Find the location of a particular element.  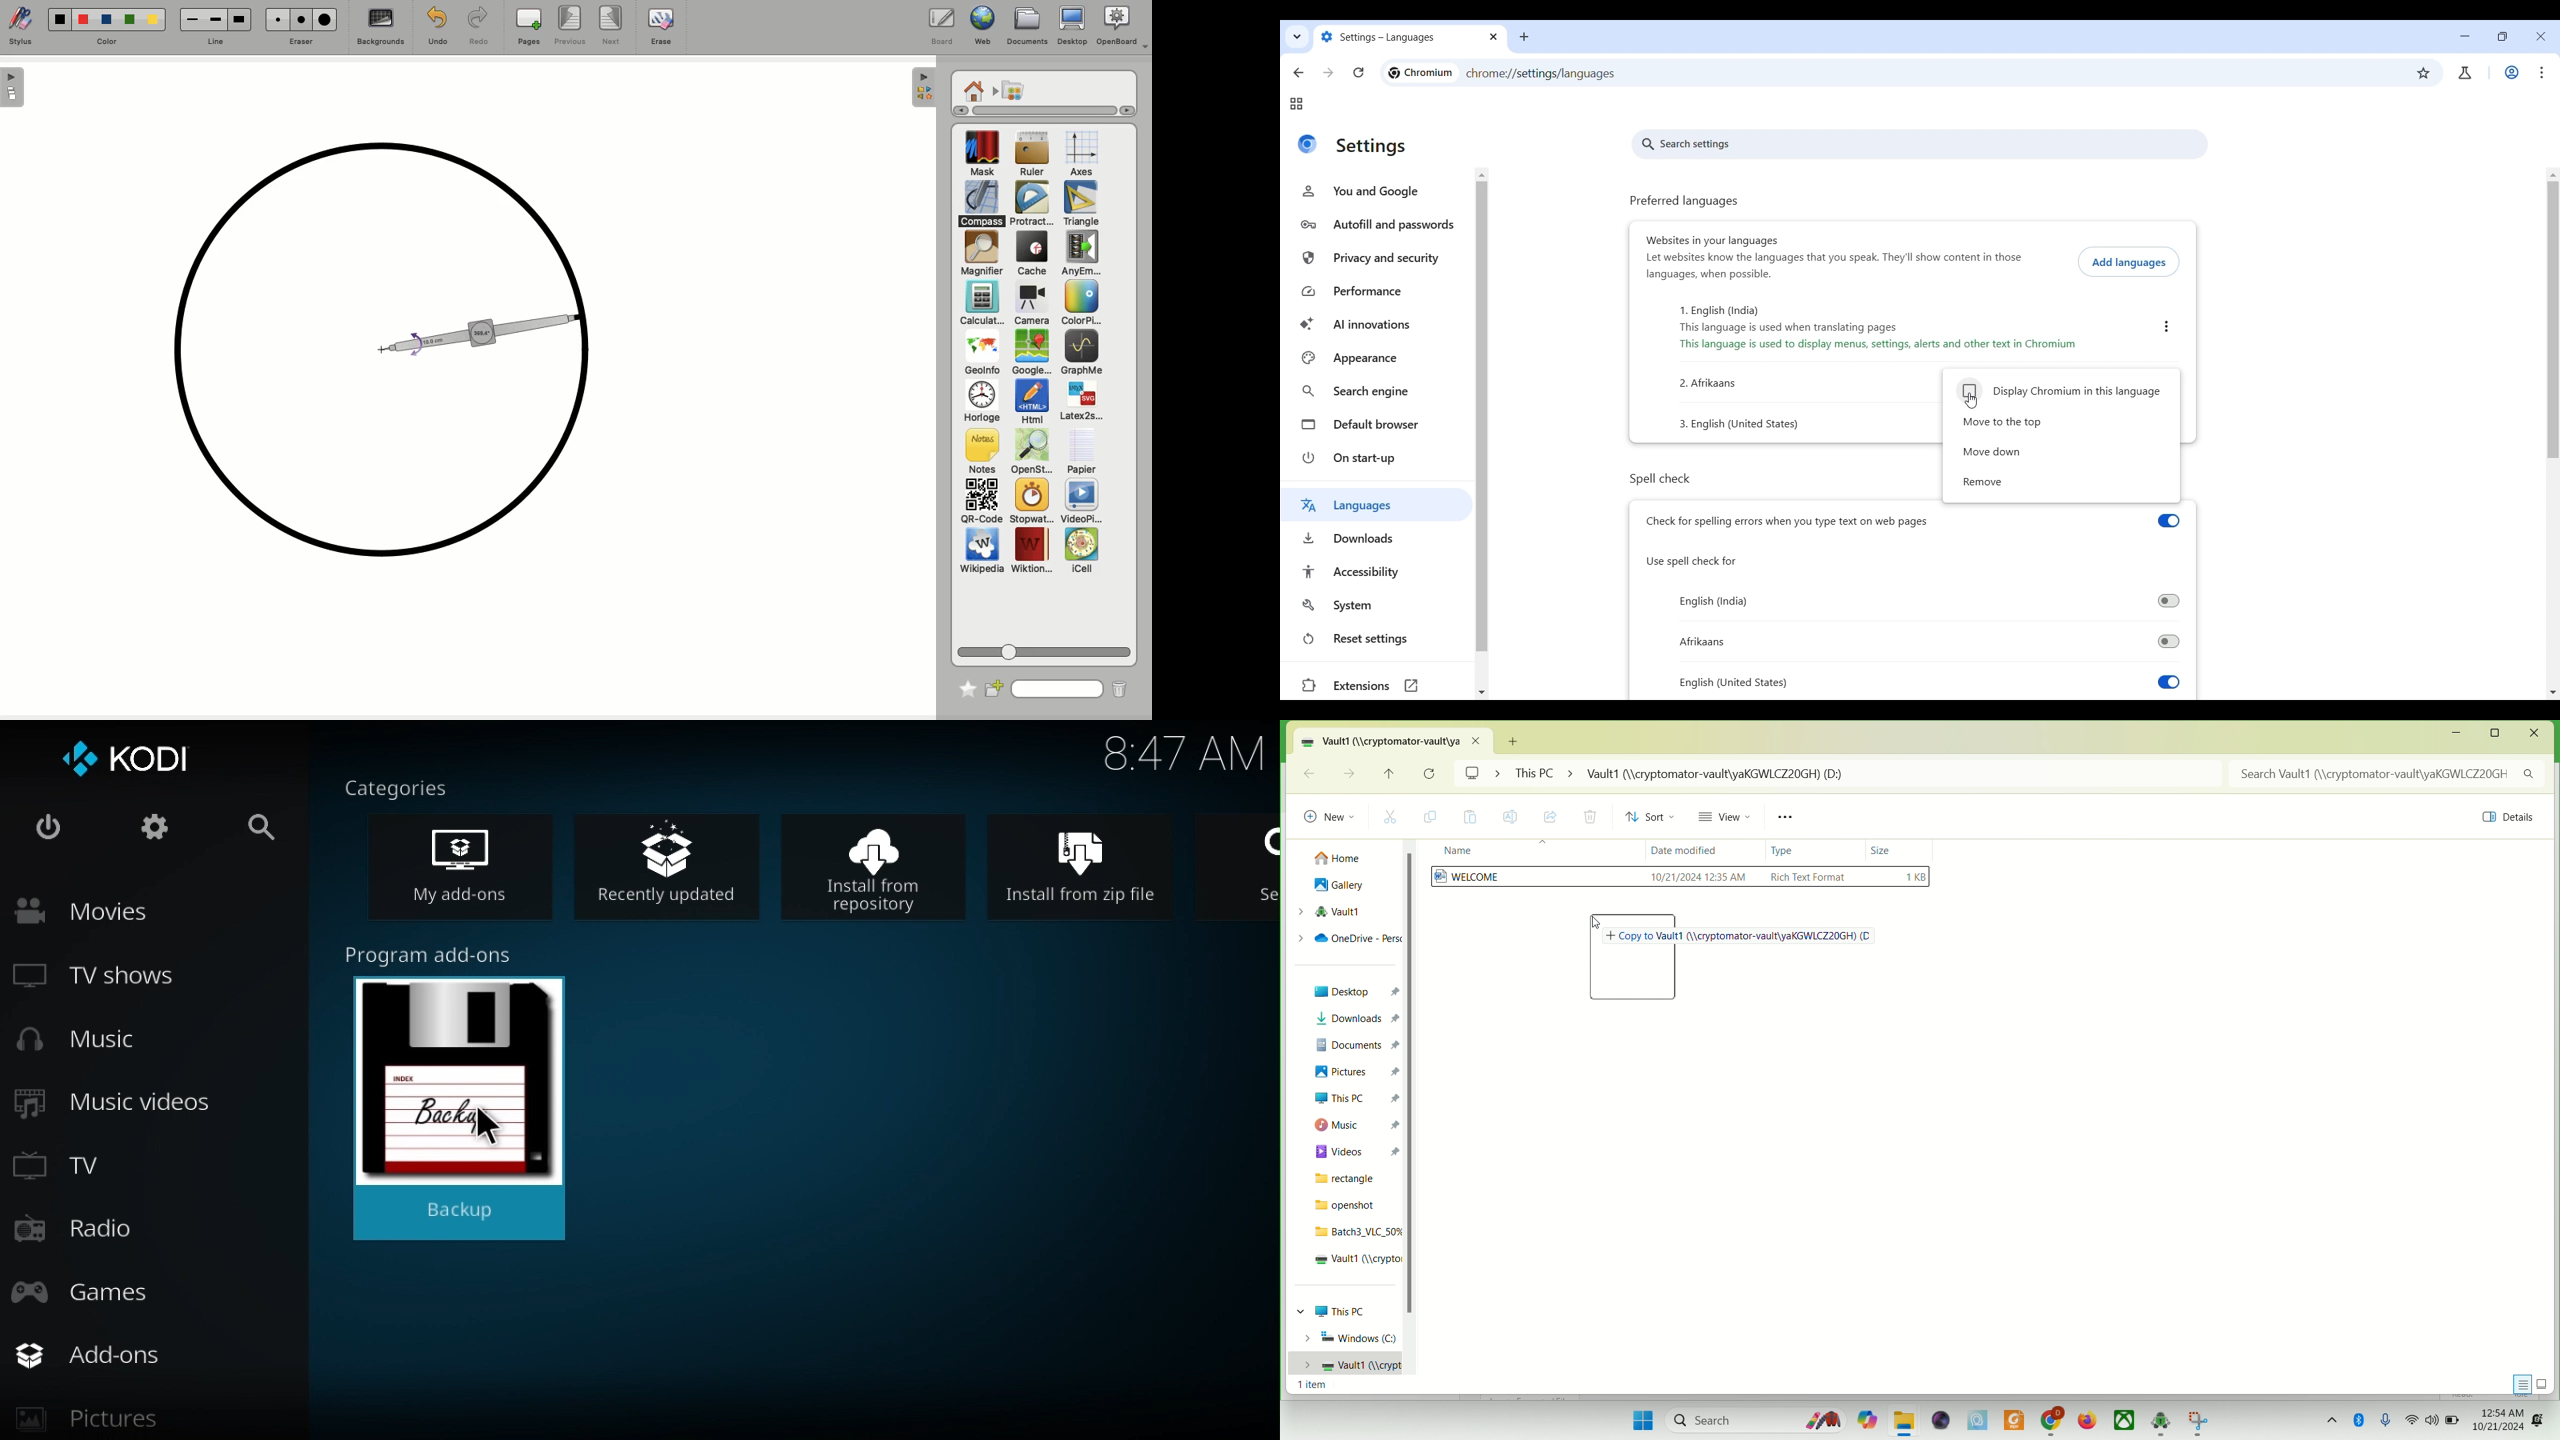

name is located at coordinates (1454, 851).